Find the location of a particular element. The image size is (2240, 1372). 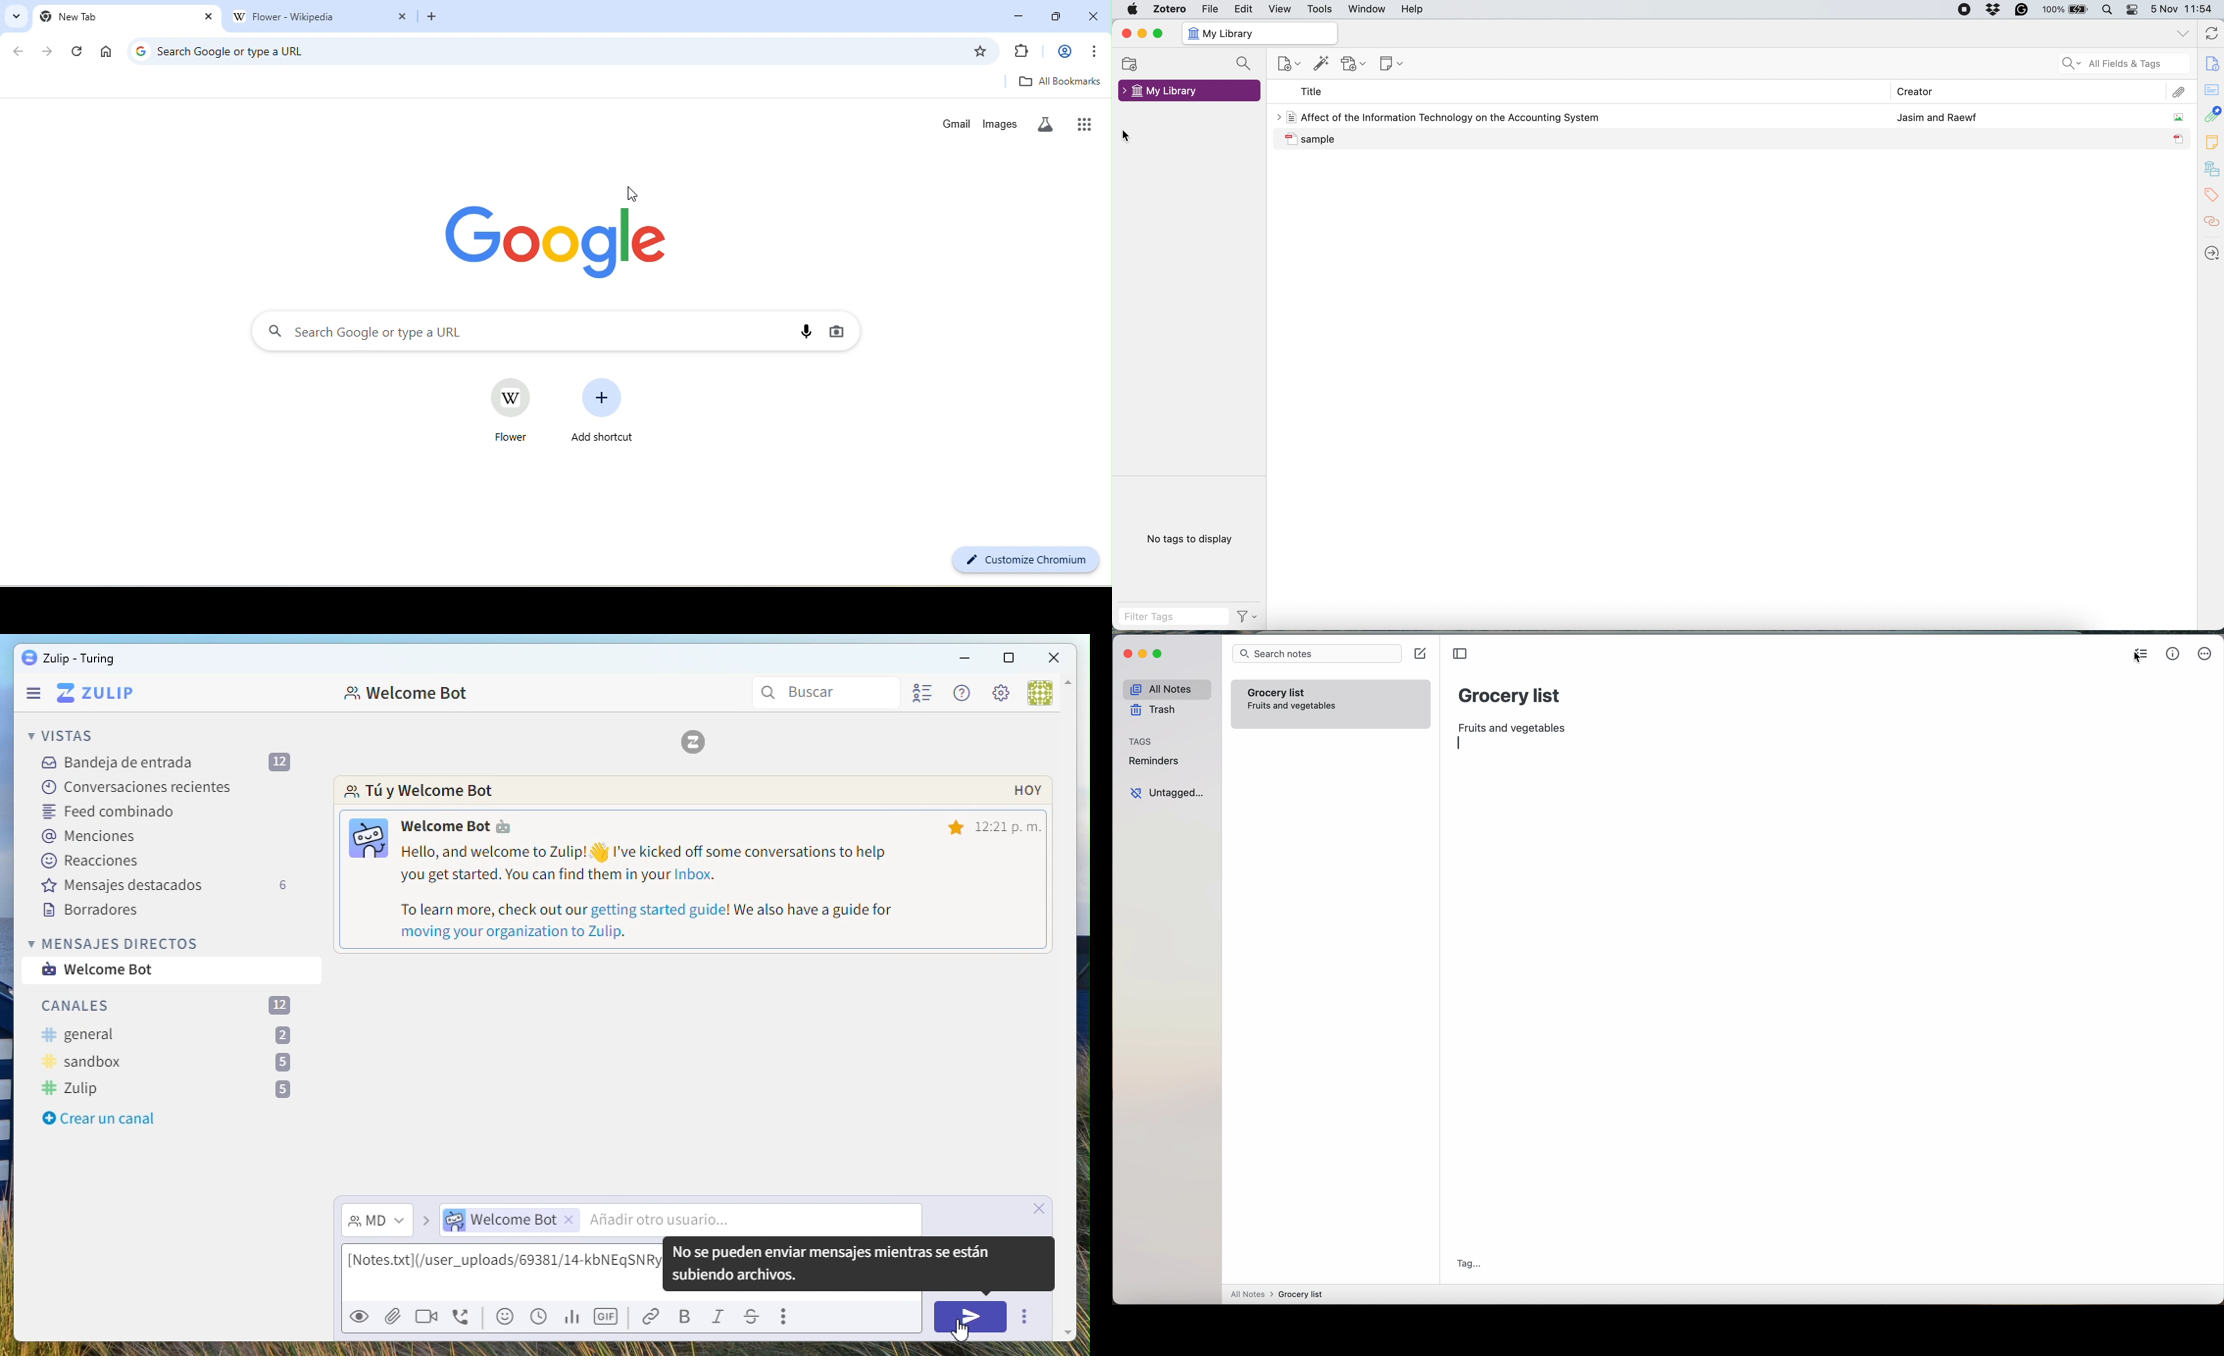

2, Tay Welcome Bot HOY
[=] Welcome Bot * 1221p.m
Hello, and welcome to Zulip! #) I've kicked off some conversations to help
You get started. You can find them in your Inbox.
To learn more, check out our getting started guide! We also have a guide for
moving your organization to Zulip. is located at coordinates (692, 868).